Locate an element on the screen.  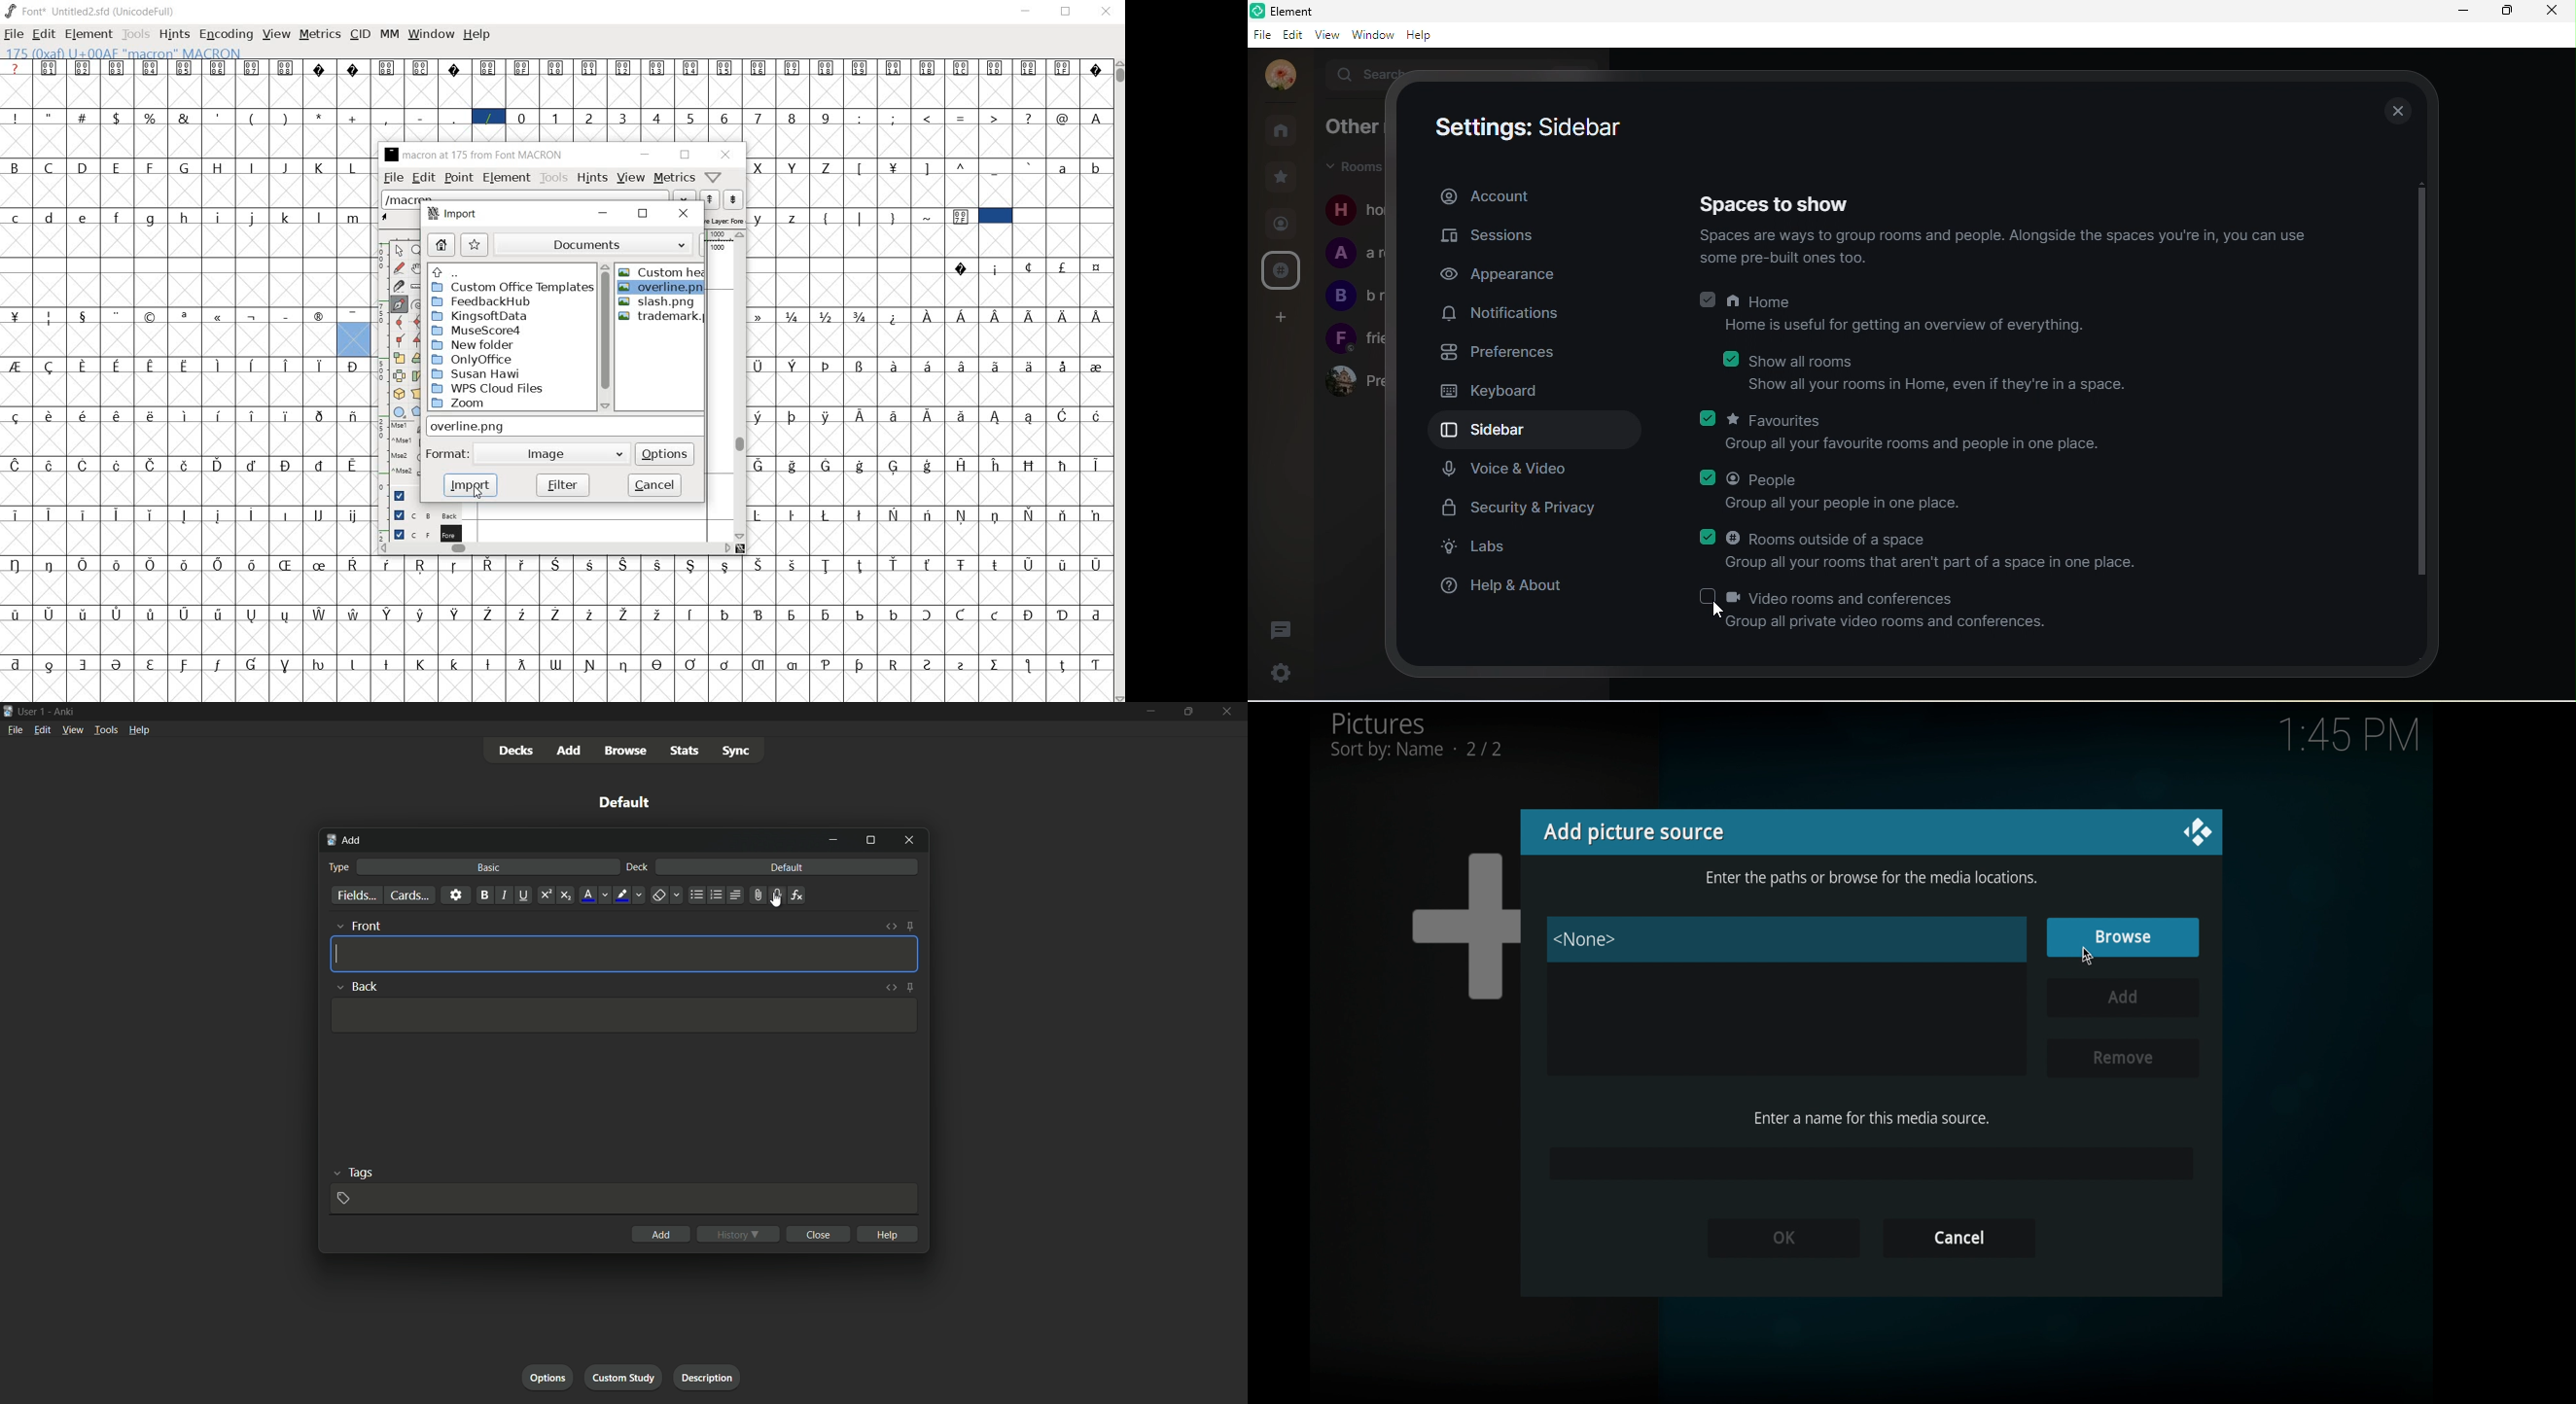
Symbol is located at coordinates (862, 317).